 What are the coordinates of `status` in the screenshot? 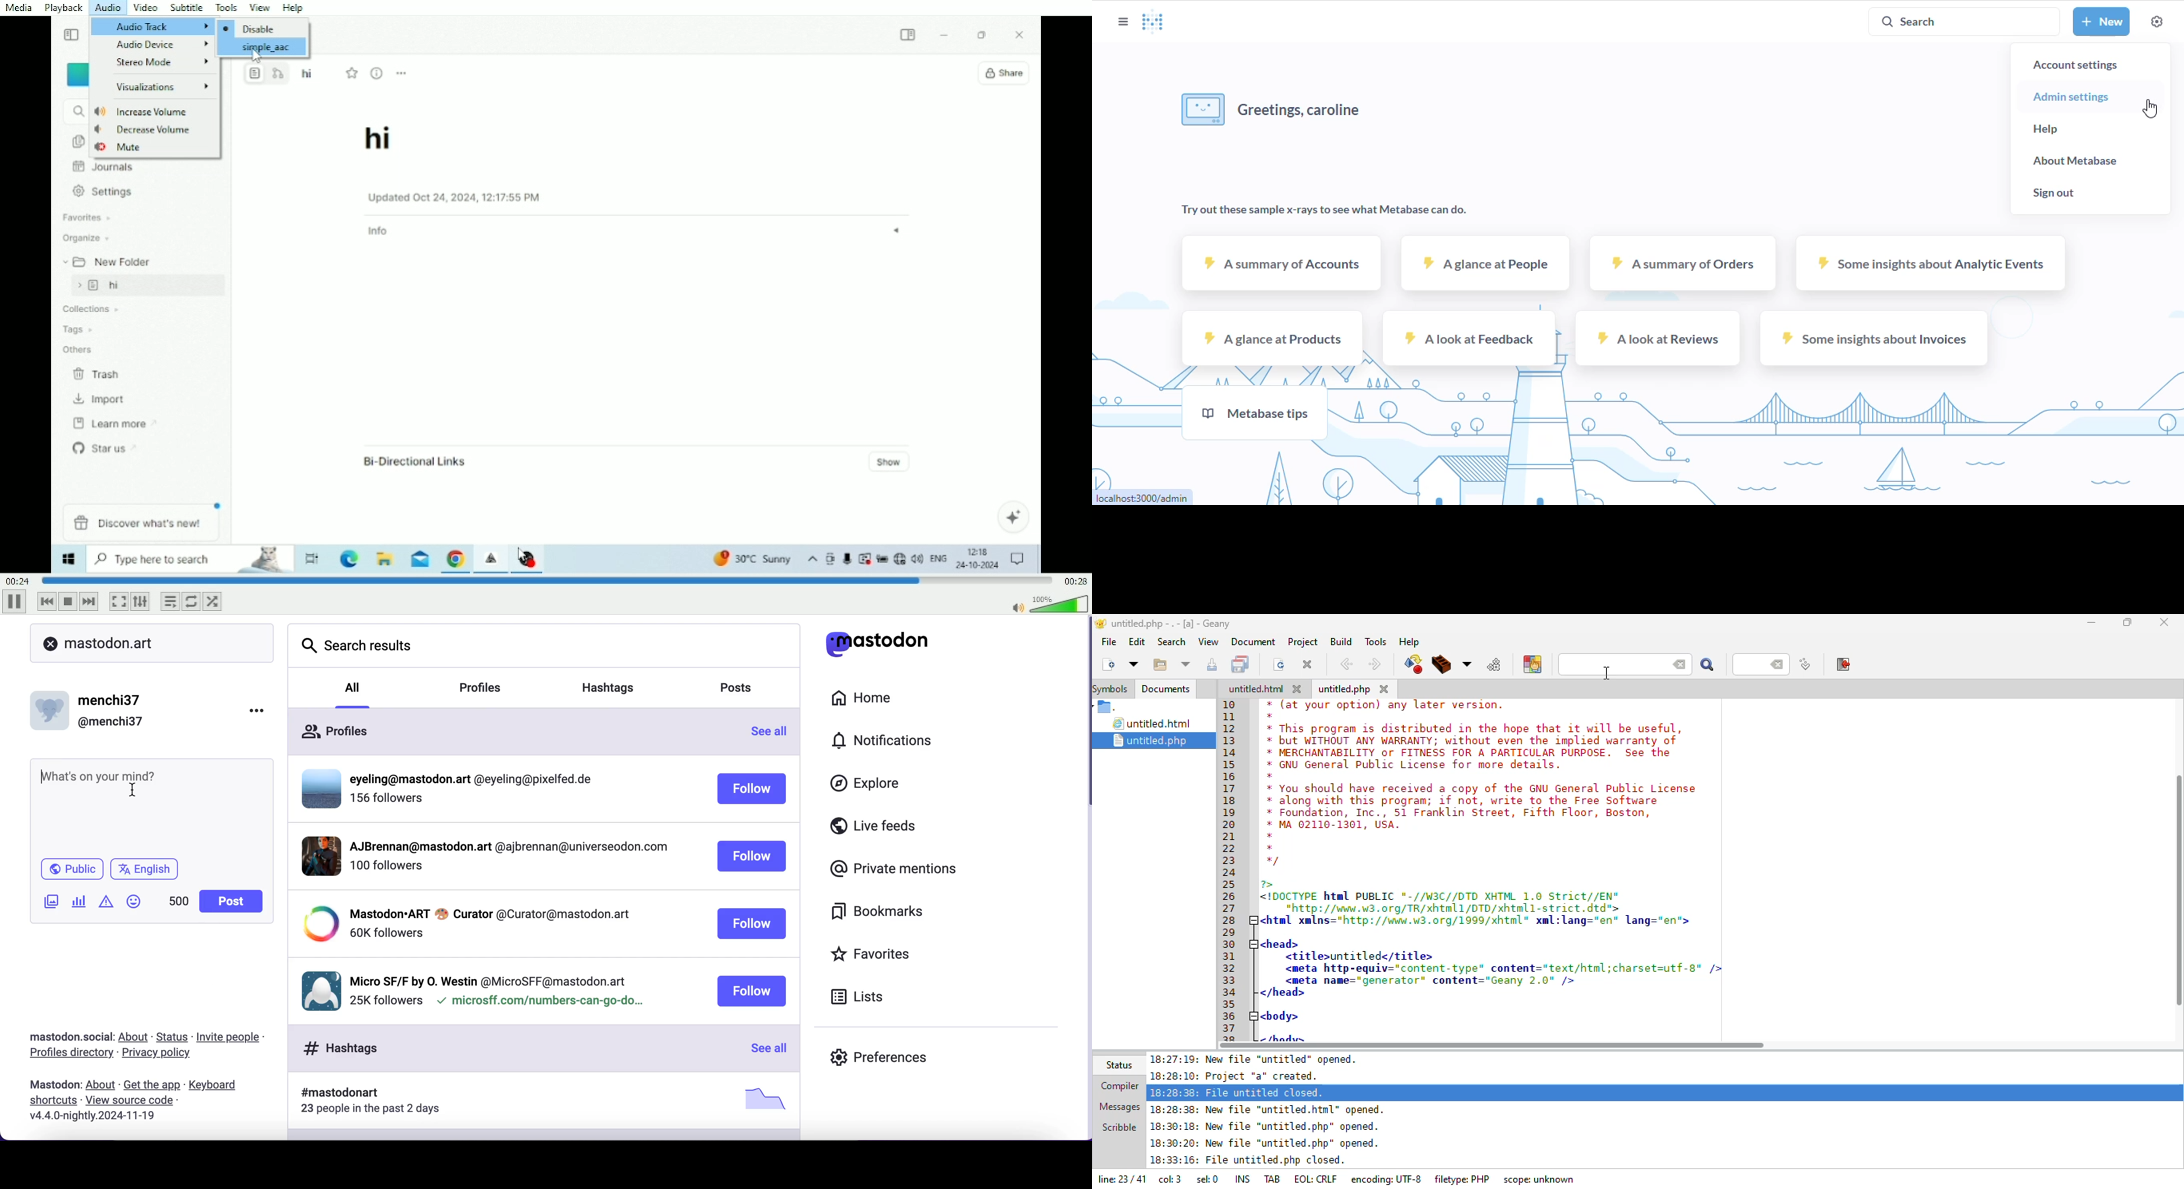 It's located at (171, 1036).